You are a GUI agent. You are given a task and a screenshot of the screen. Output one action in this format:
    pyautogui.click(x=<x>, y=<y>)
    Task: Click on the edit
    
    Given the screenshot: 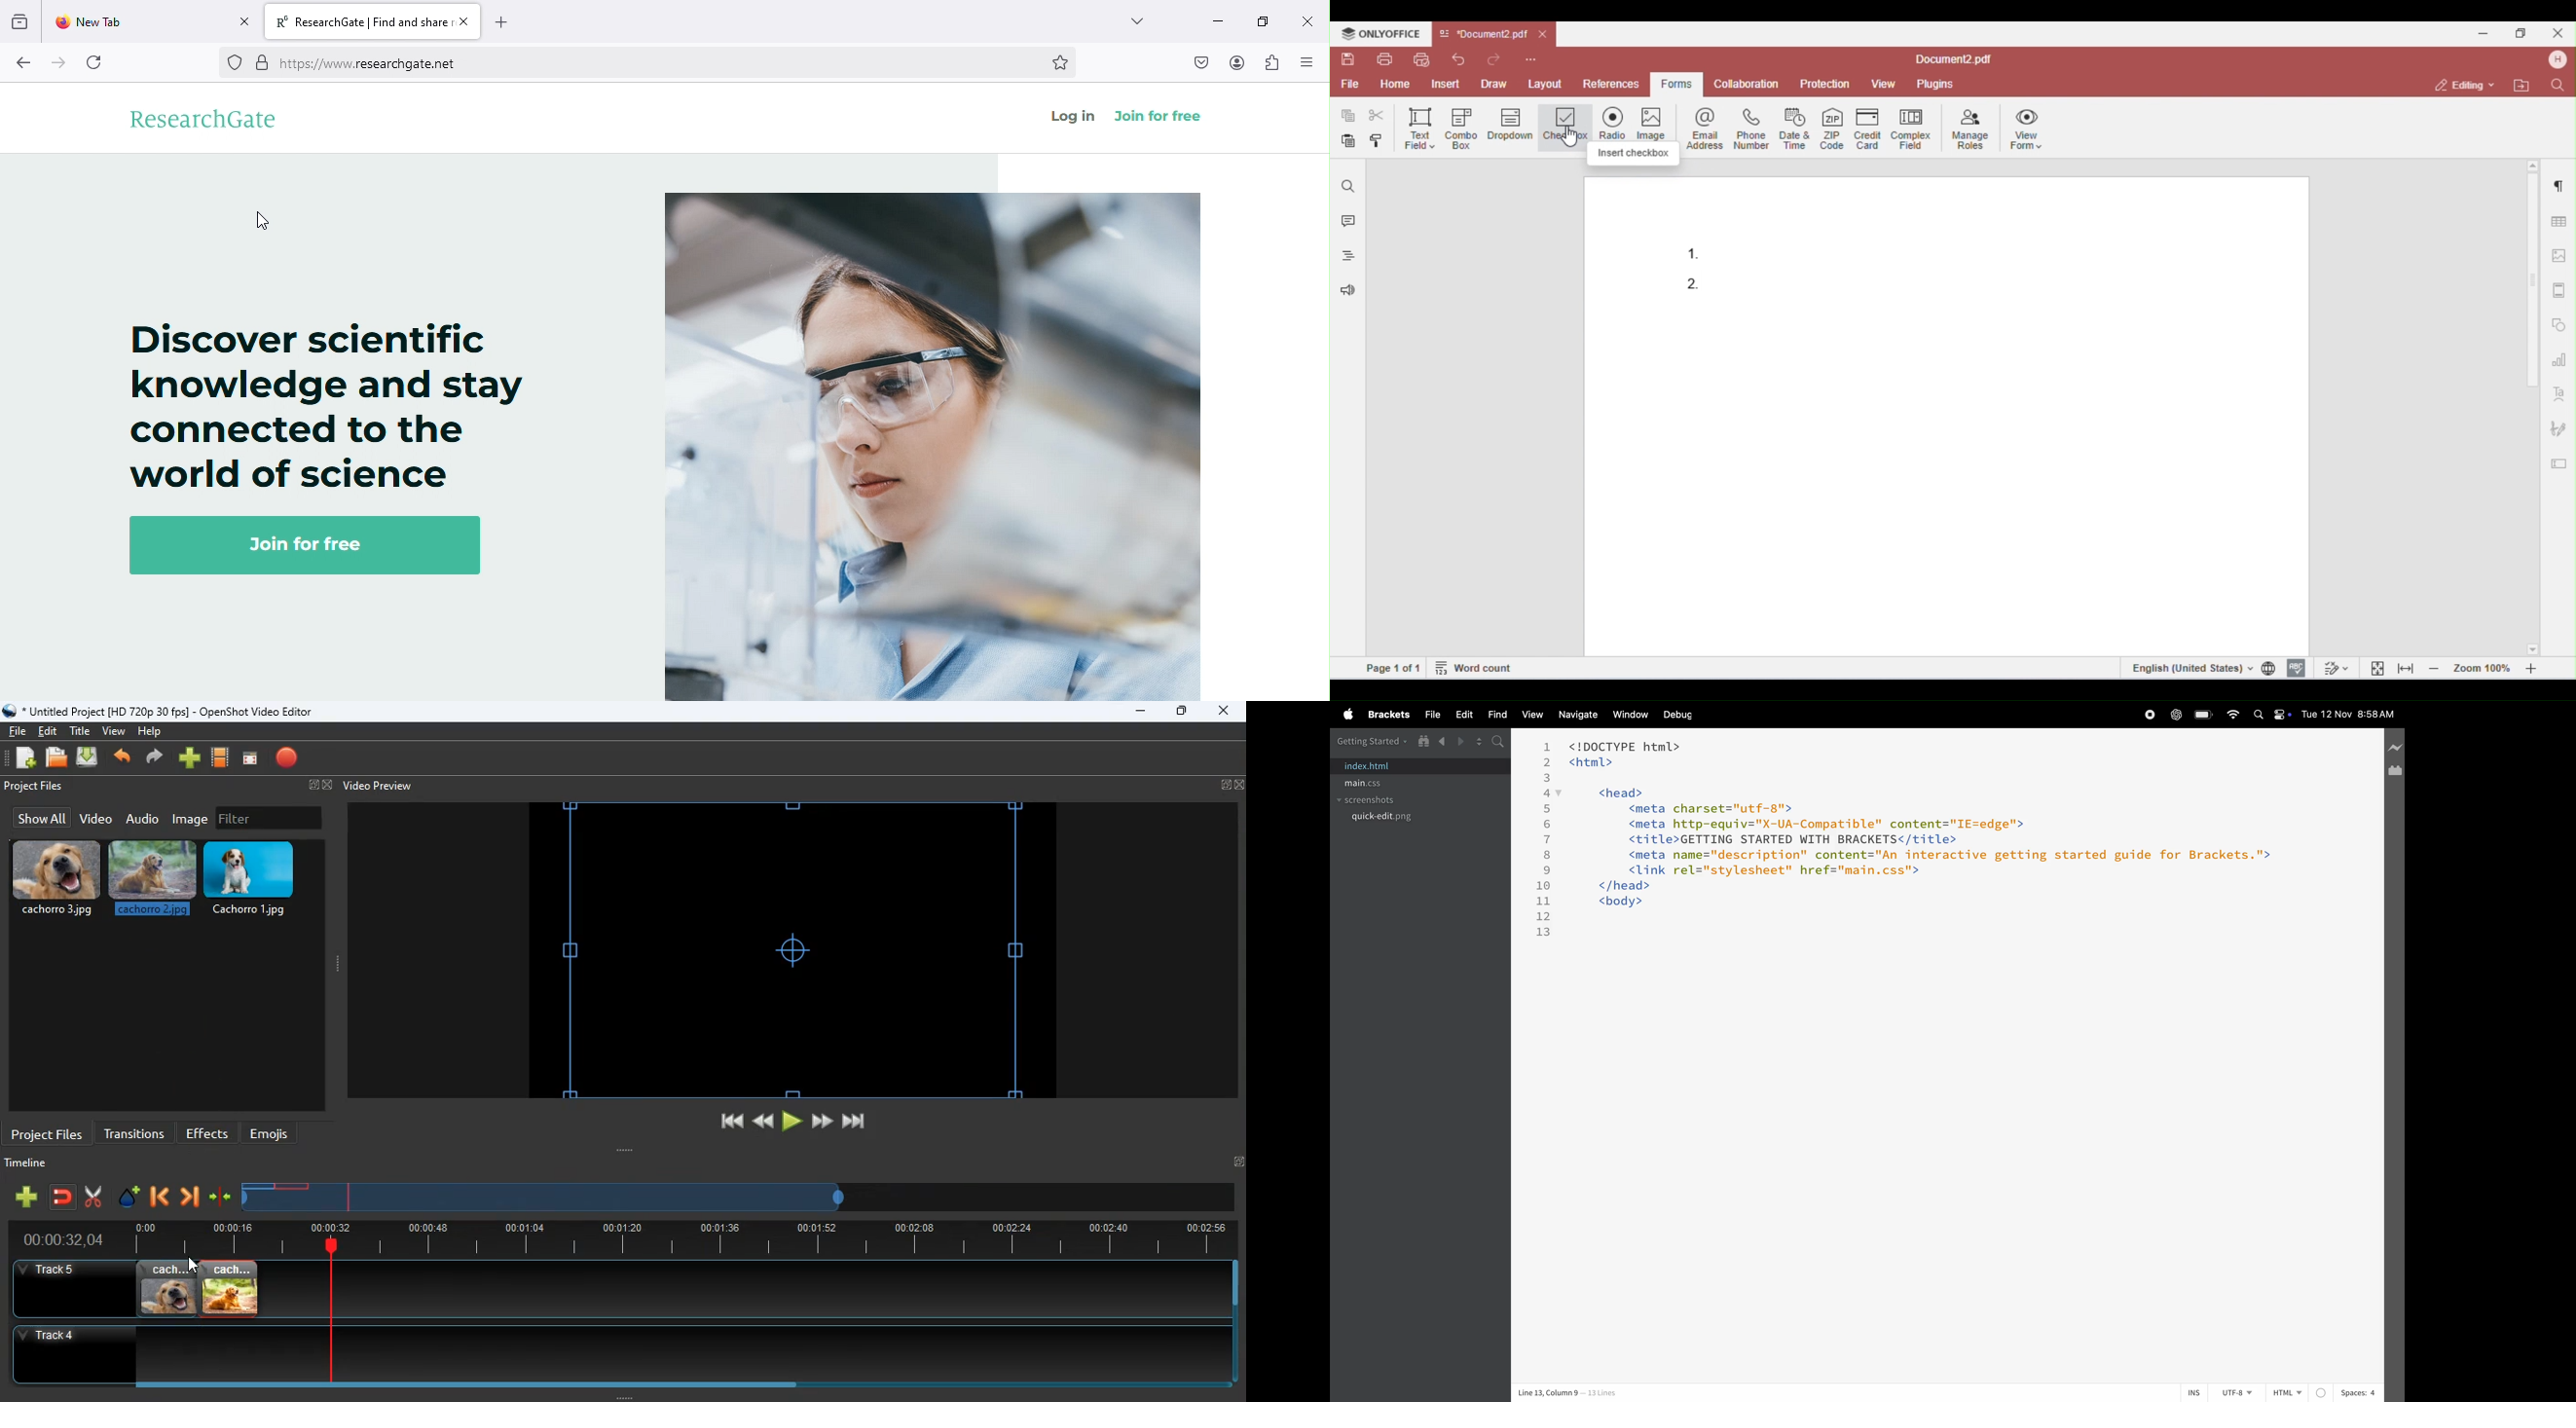 What is the action you would take?
    pyautogui.click(x=1463, y=716)
    